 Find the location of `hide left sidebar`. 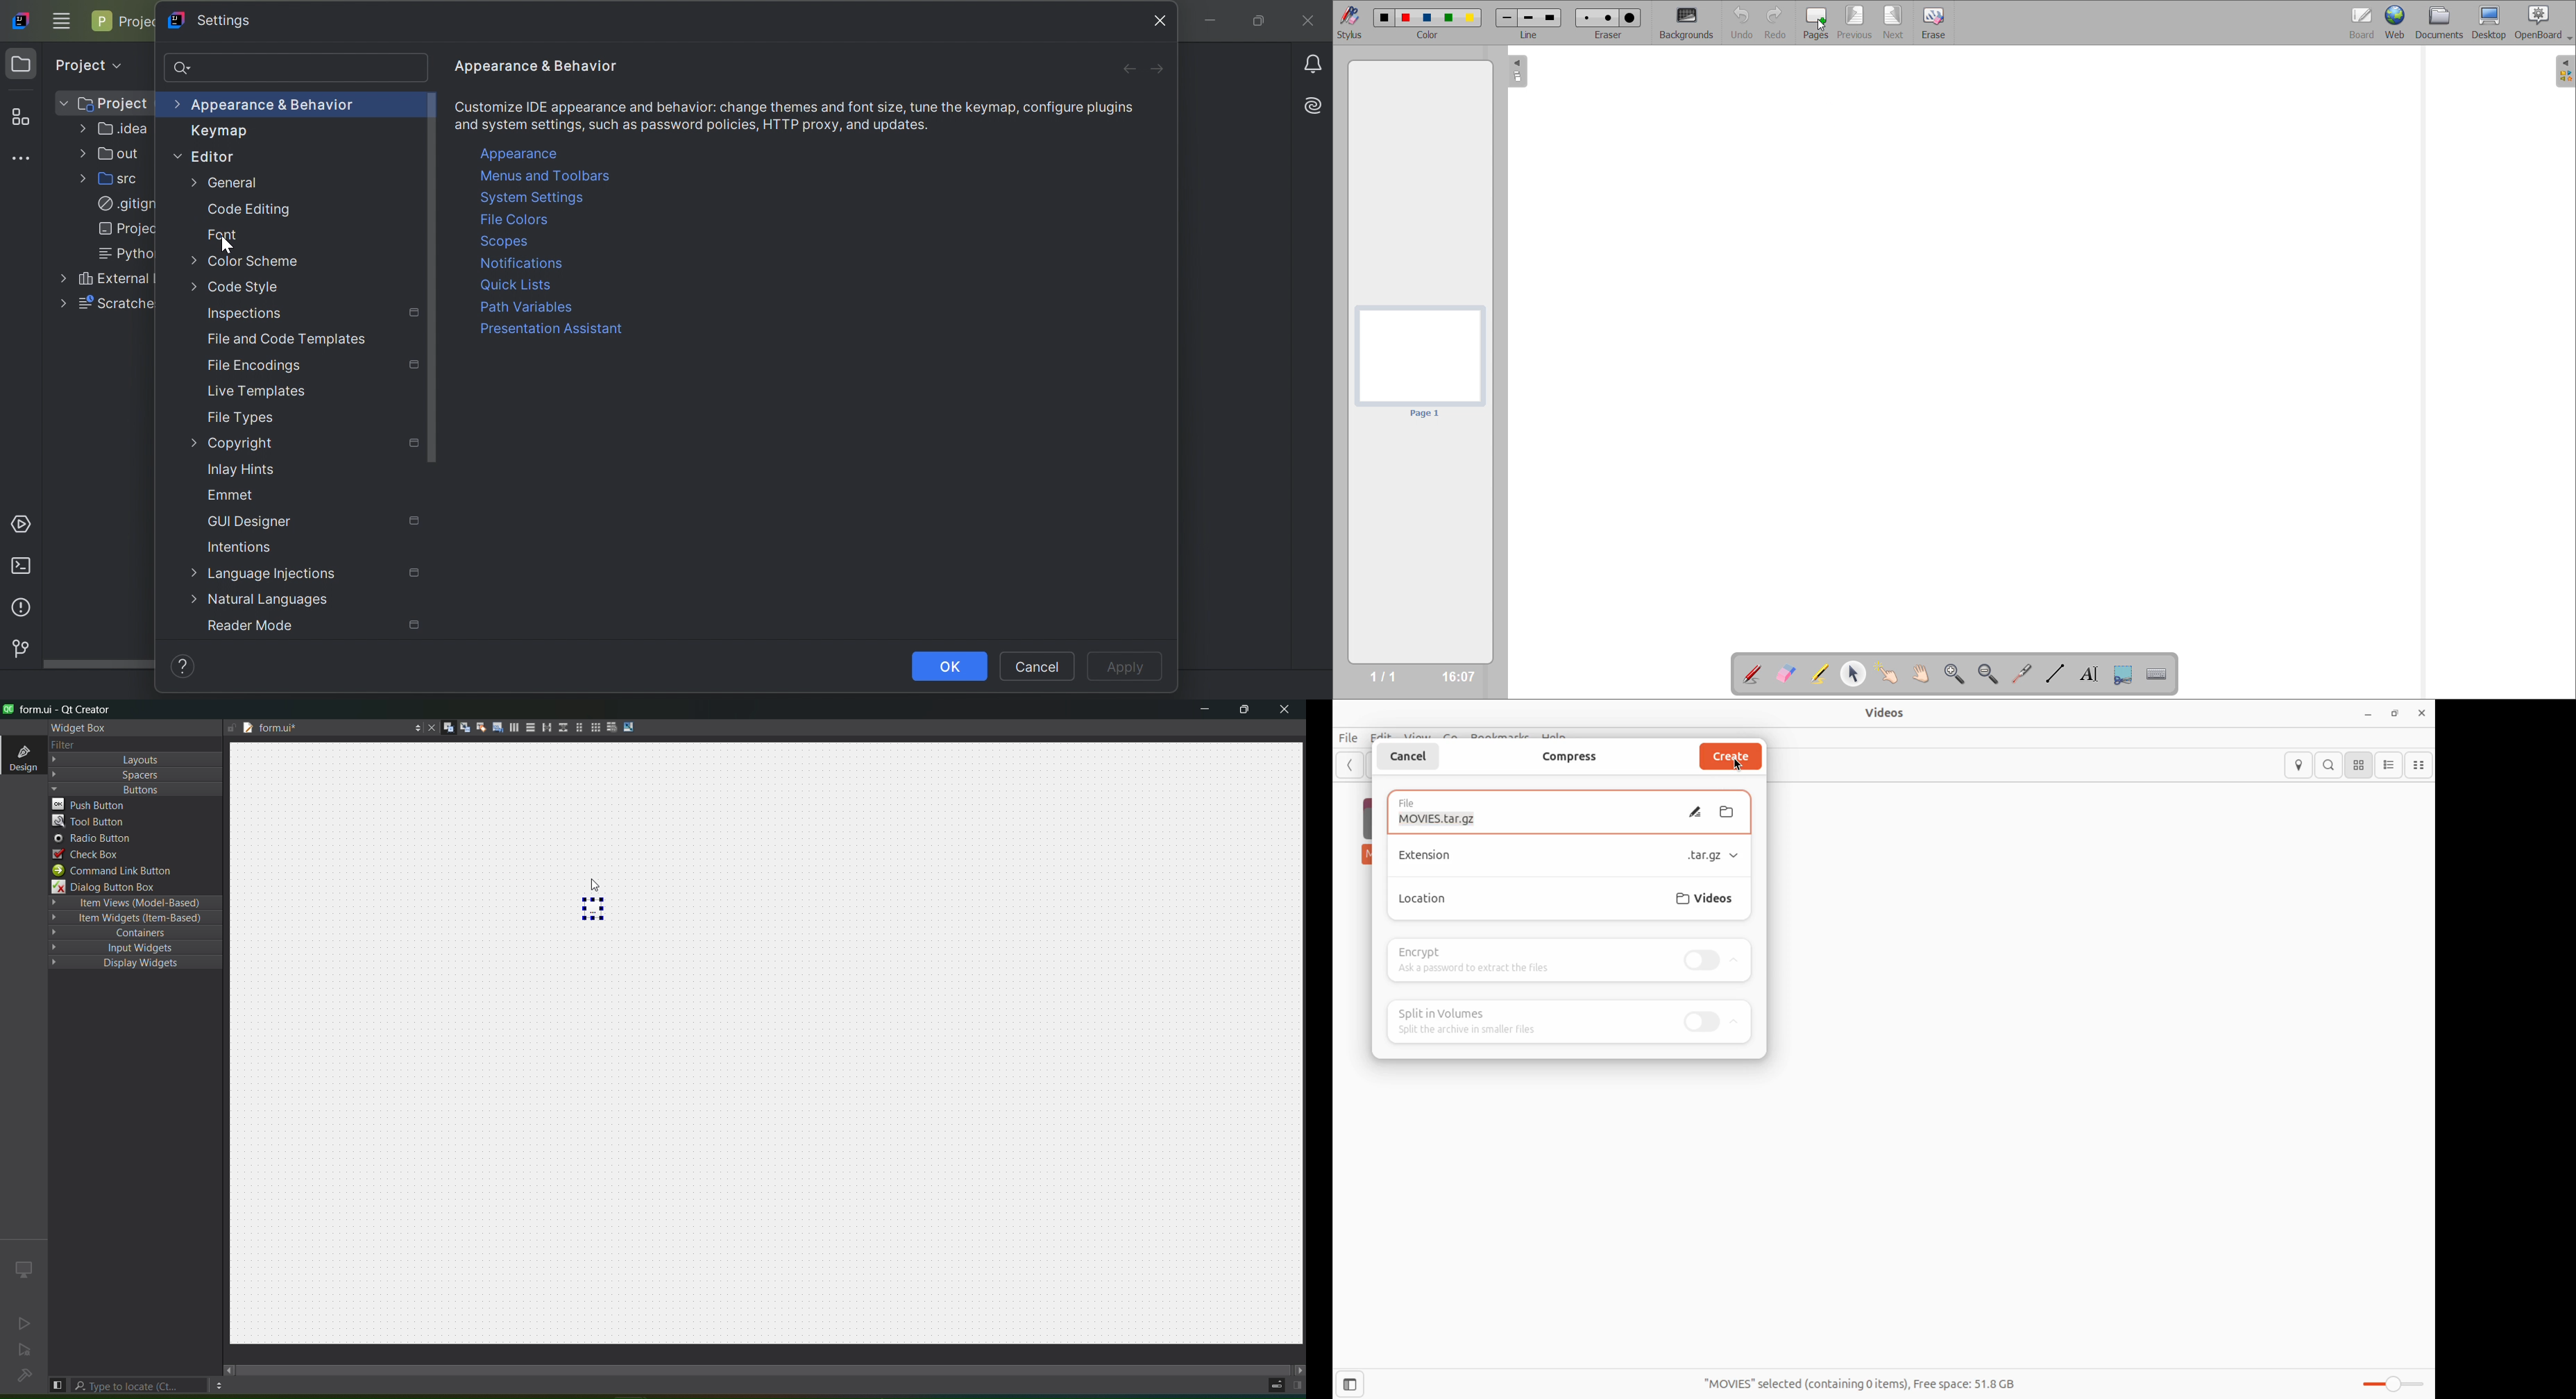

hide left sidebar is located at coordinates (58, 1384).